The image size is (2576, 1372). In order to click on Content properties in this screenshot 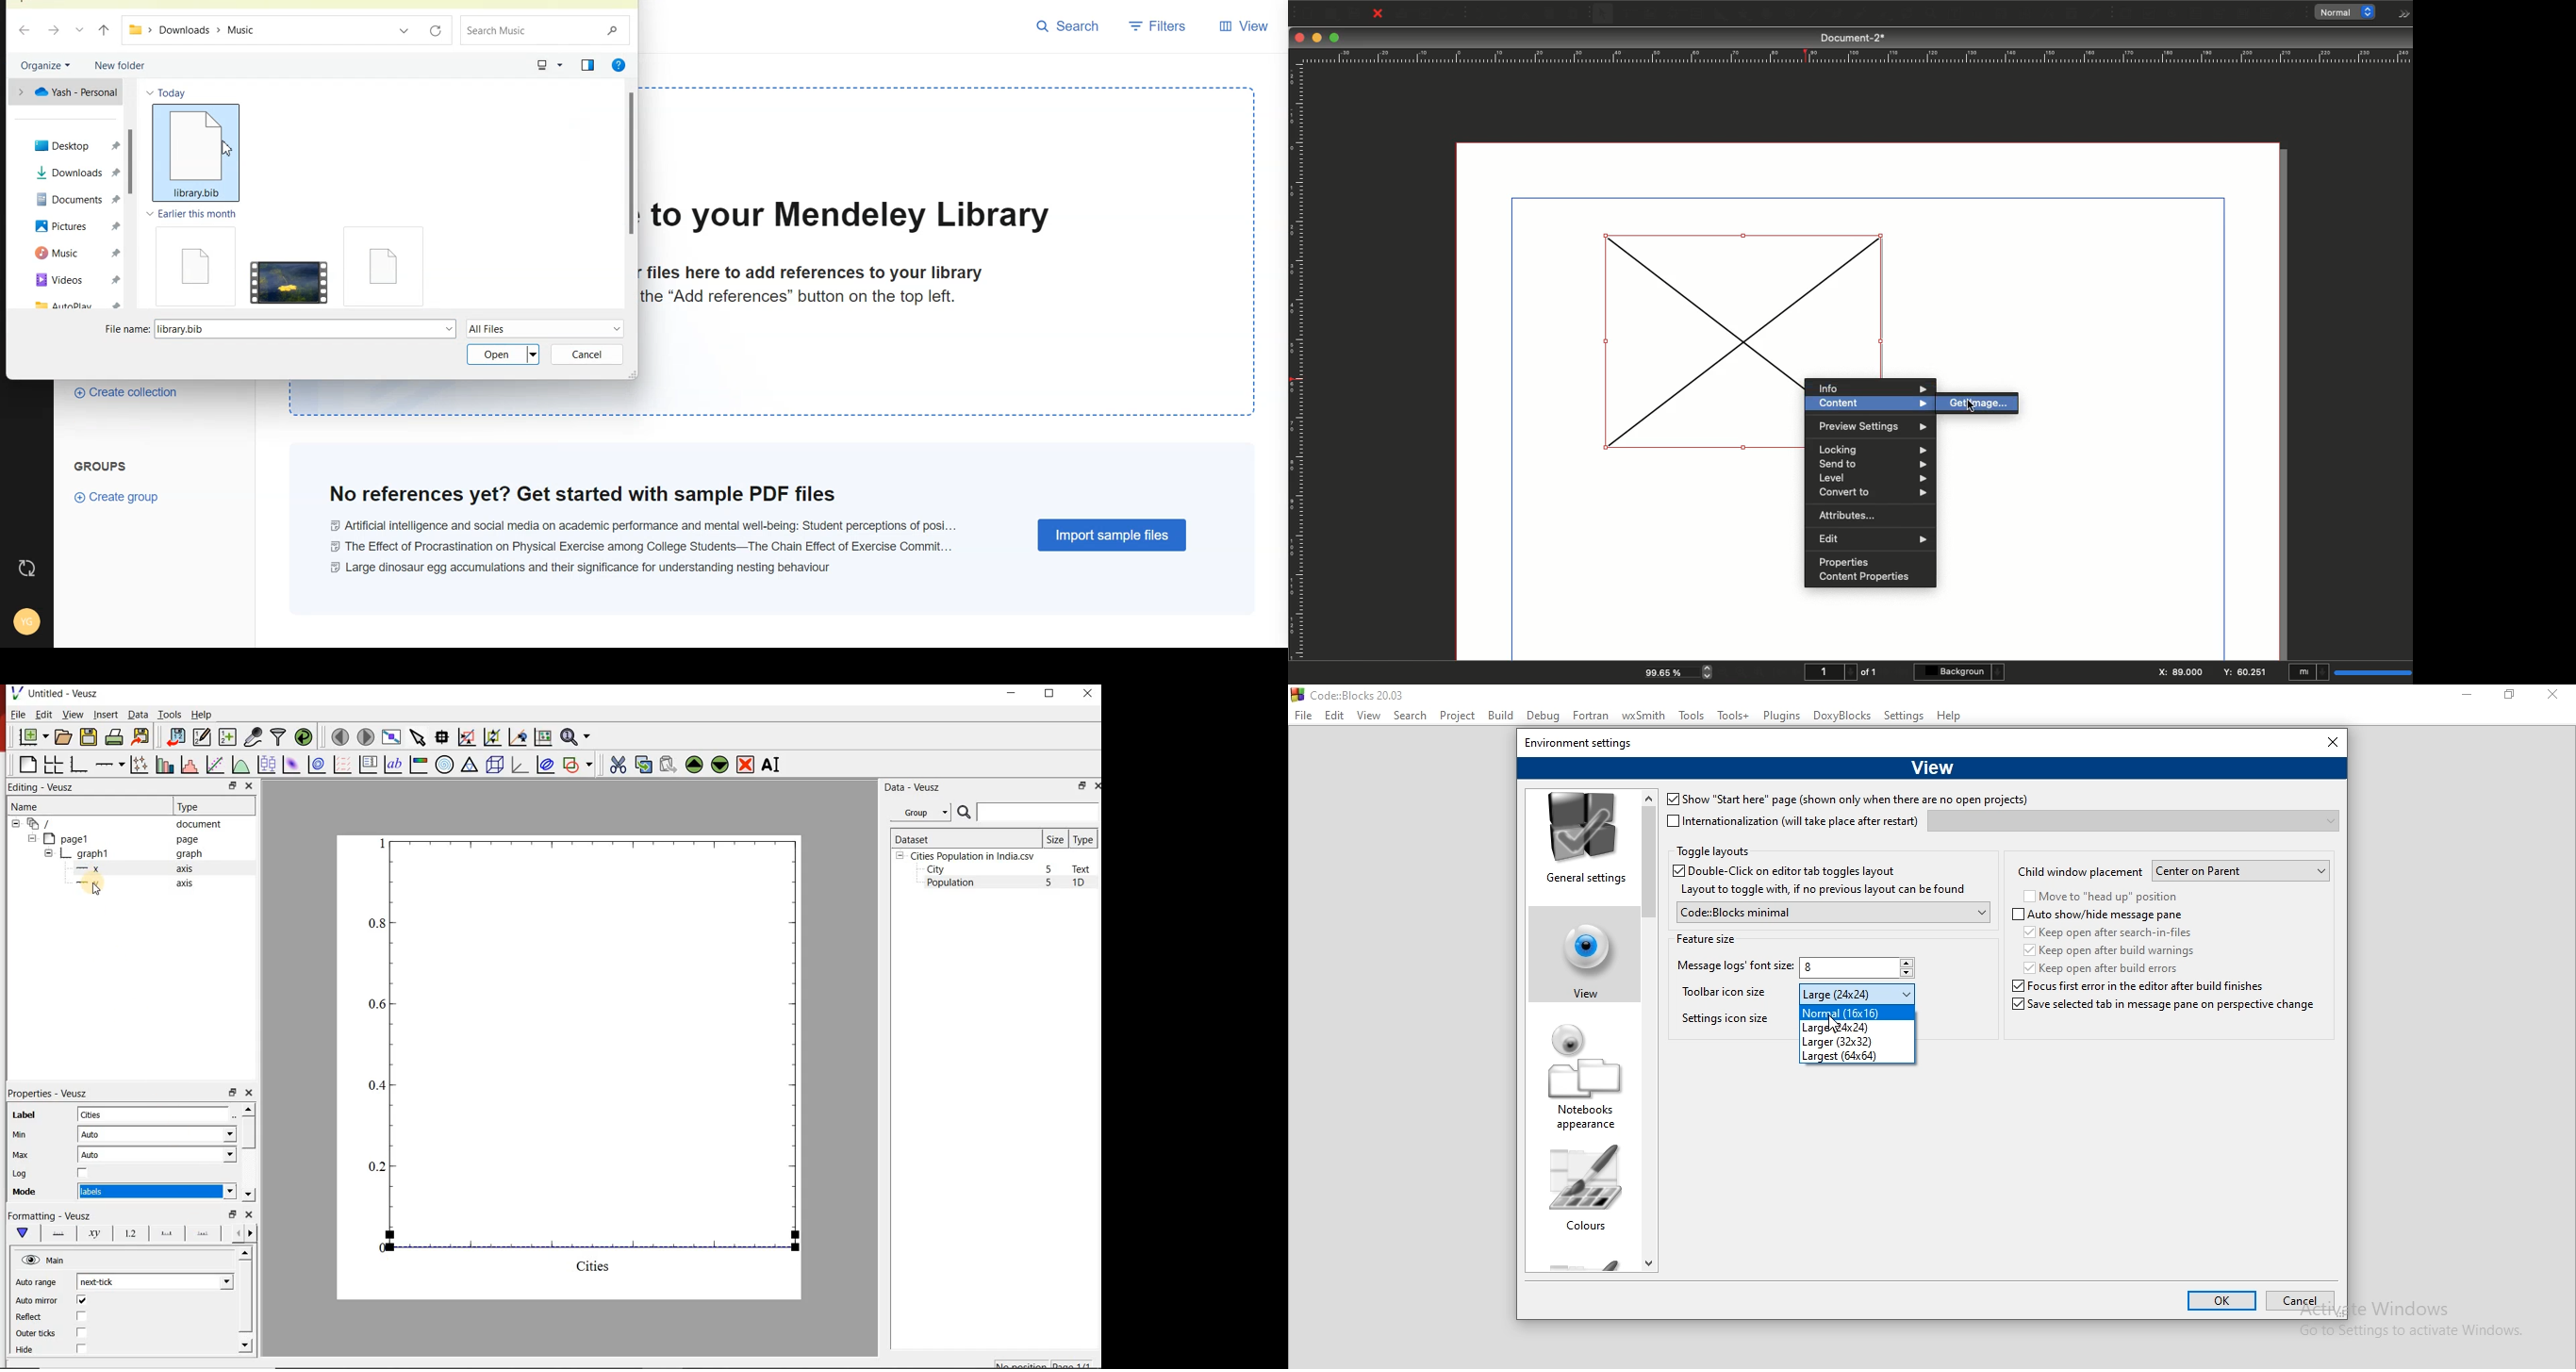, I will do `click(1863, 578)`.